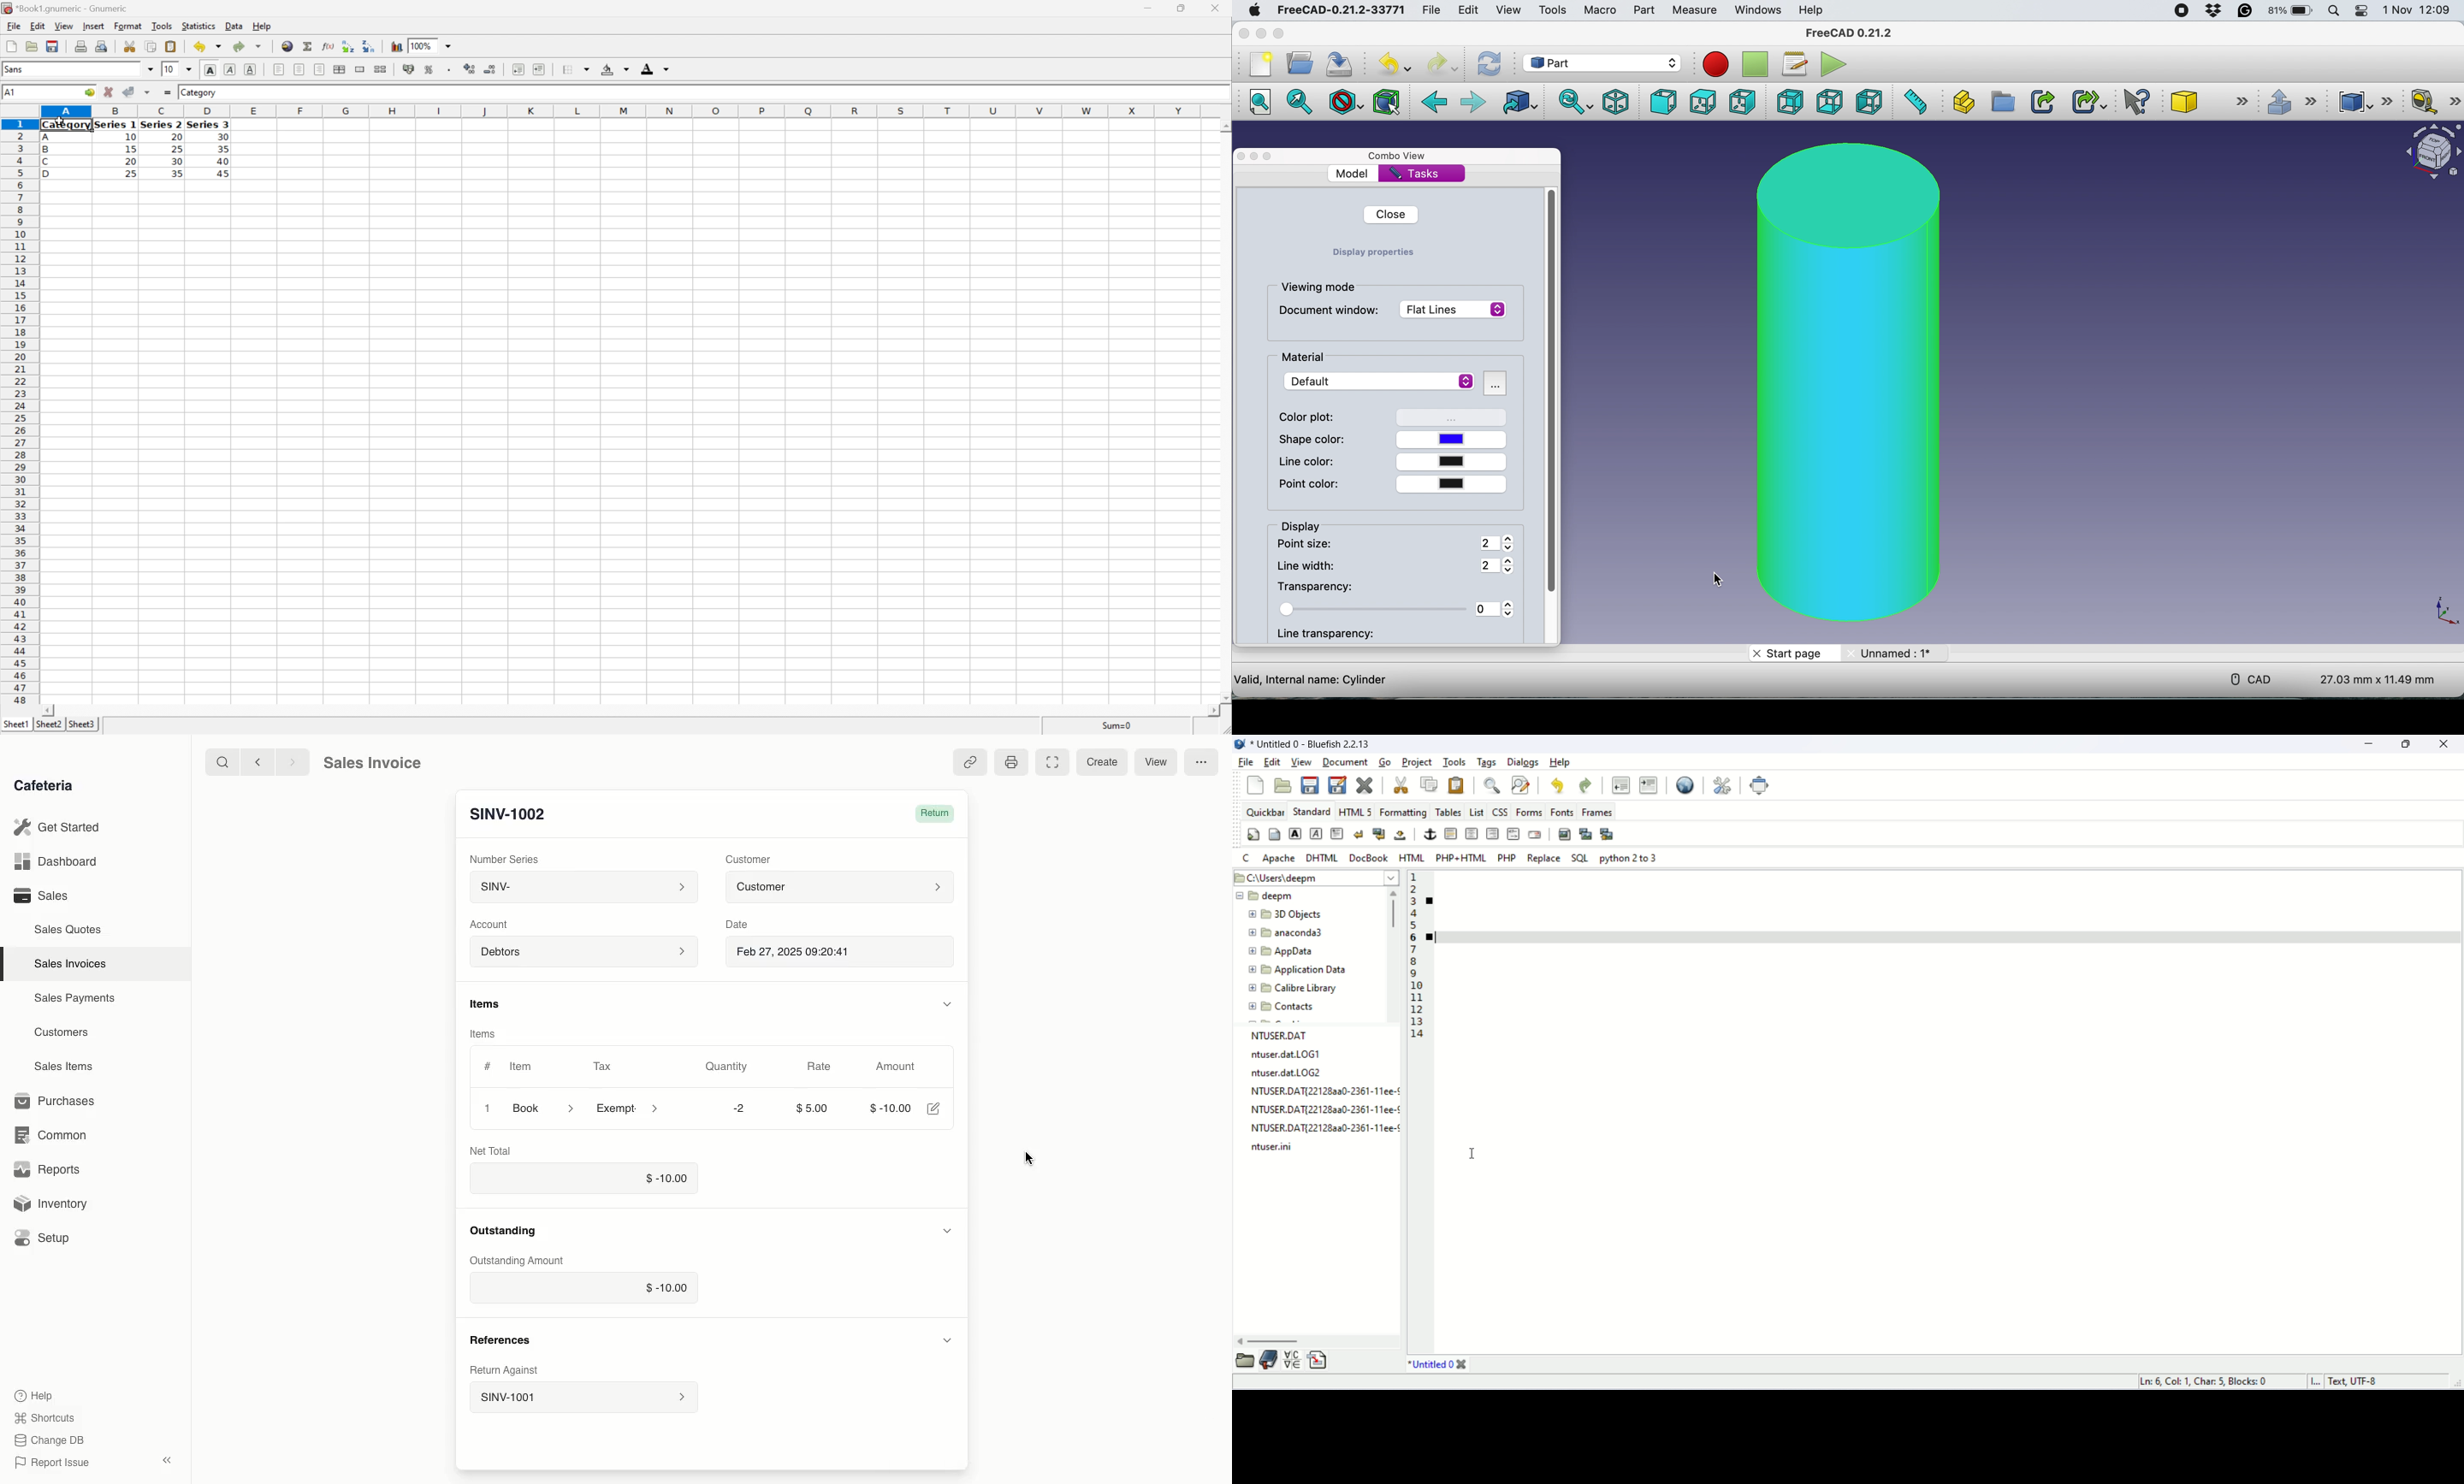  Describe the element at coordinates (1253, 834) in the screenshot. I see `quickstart` at that location.